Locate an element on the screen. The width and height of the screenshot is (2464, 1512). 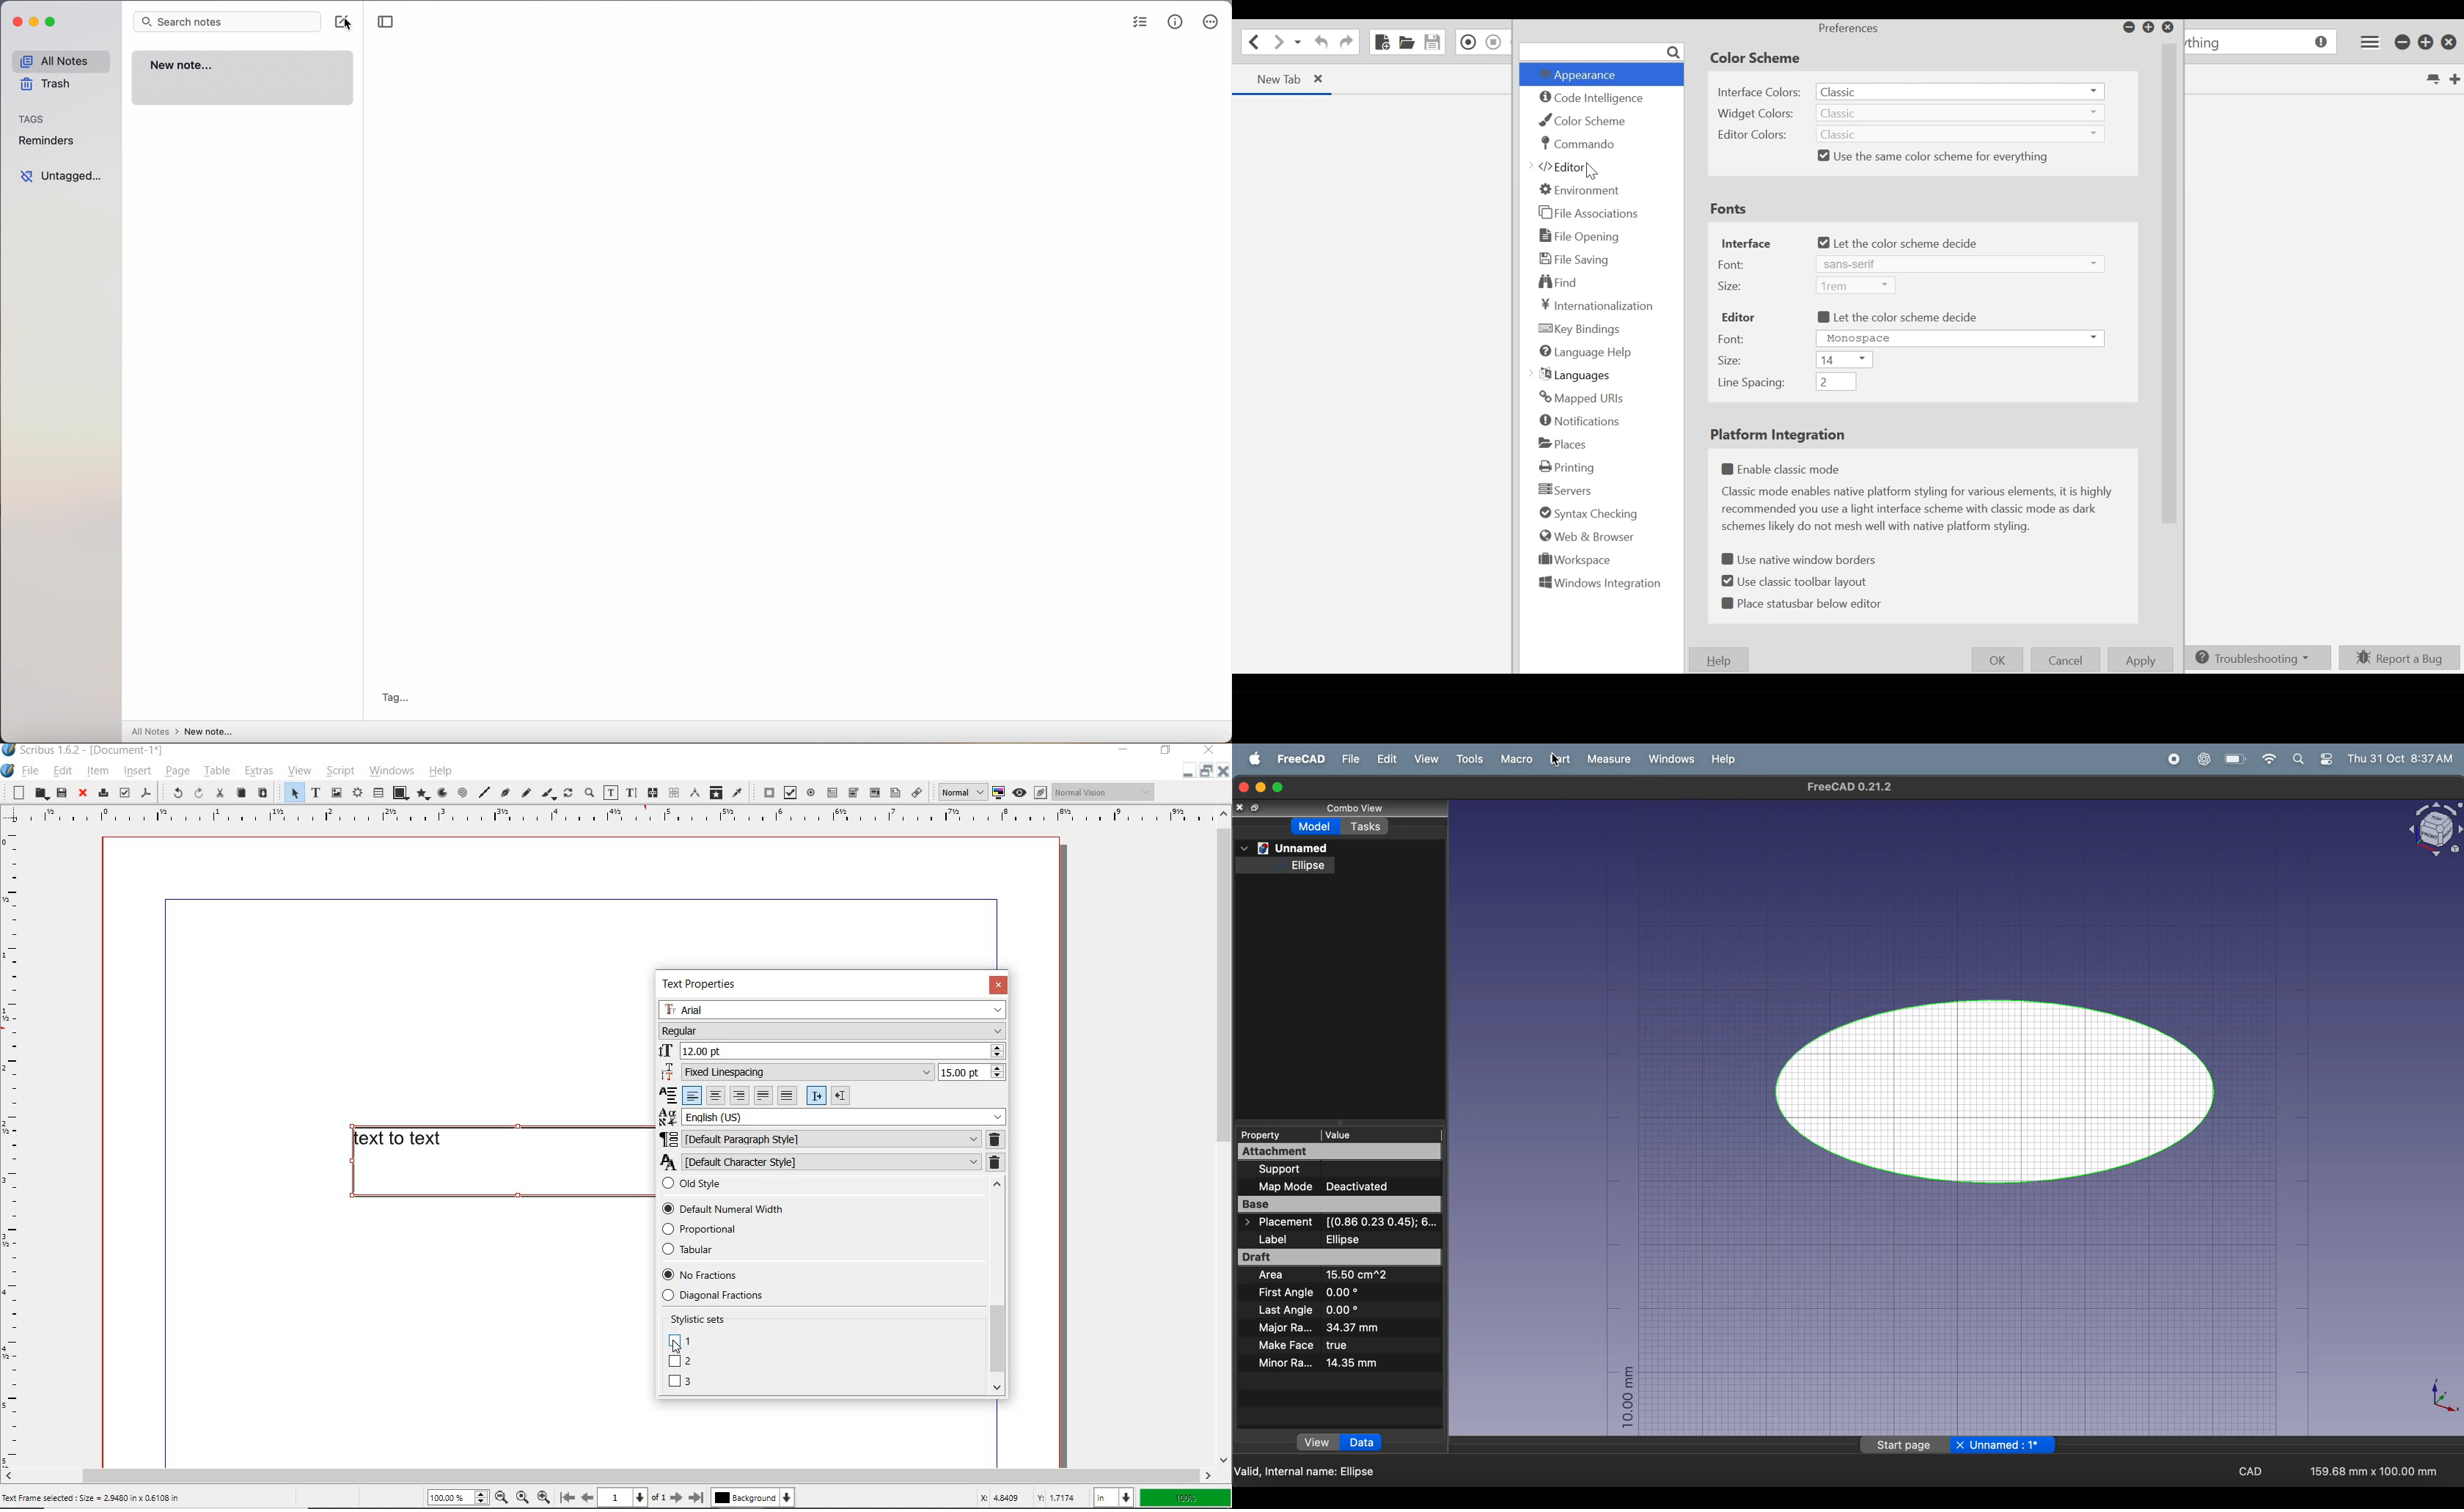
Vertical page margin is located at coordinates (602, 817).